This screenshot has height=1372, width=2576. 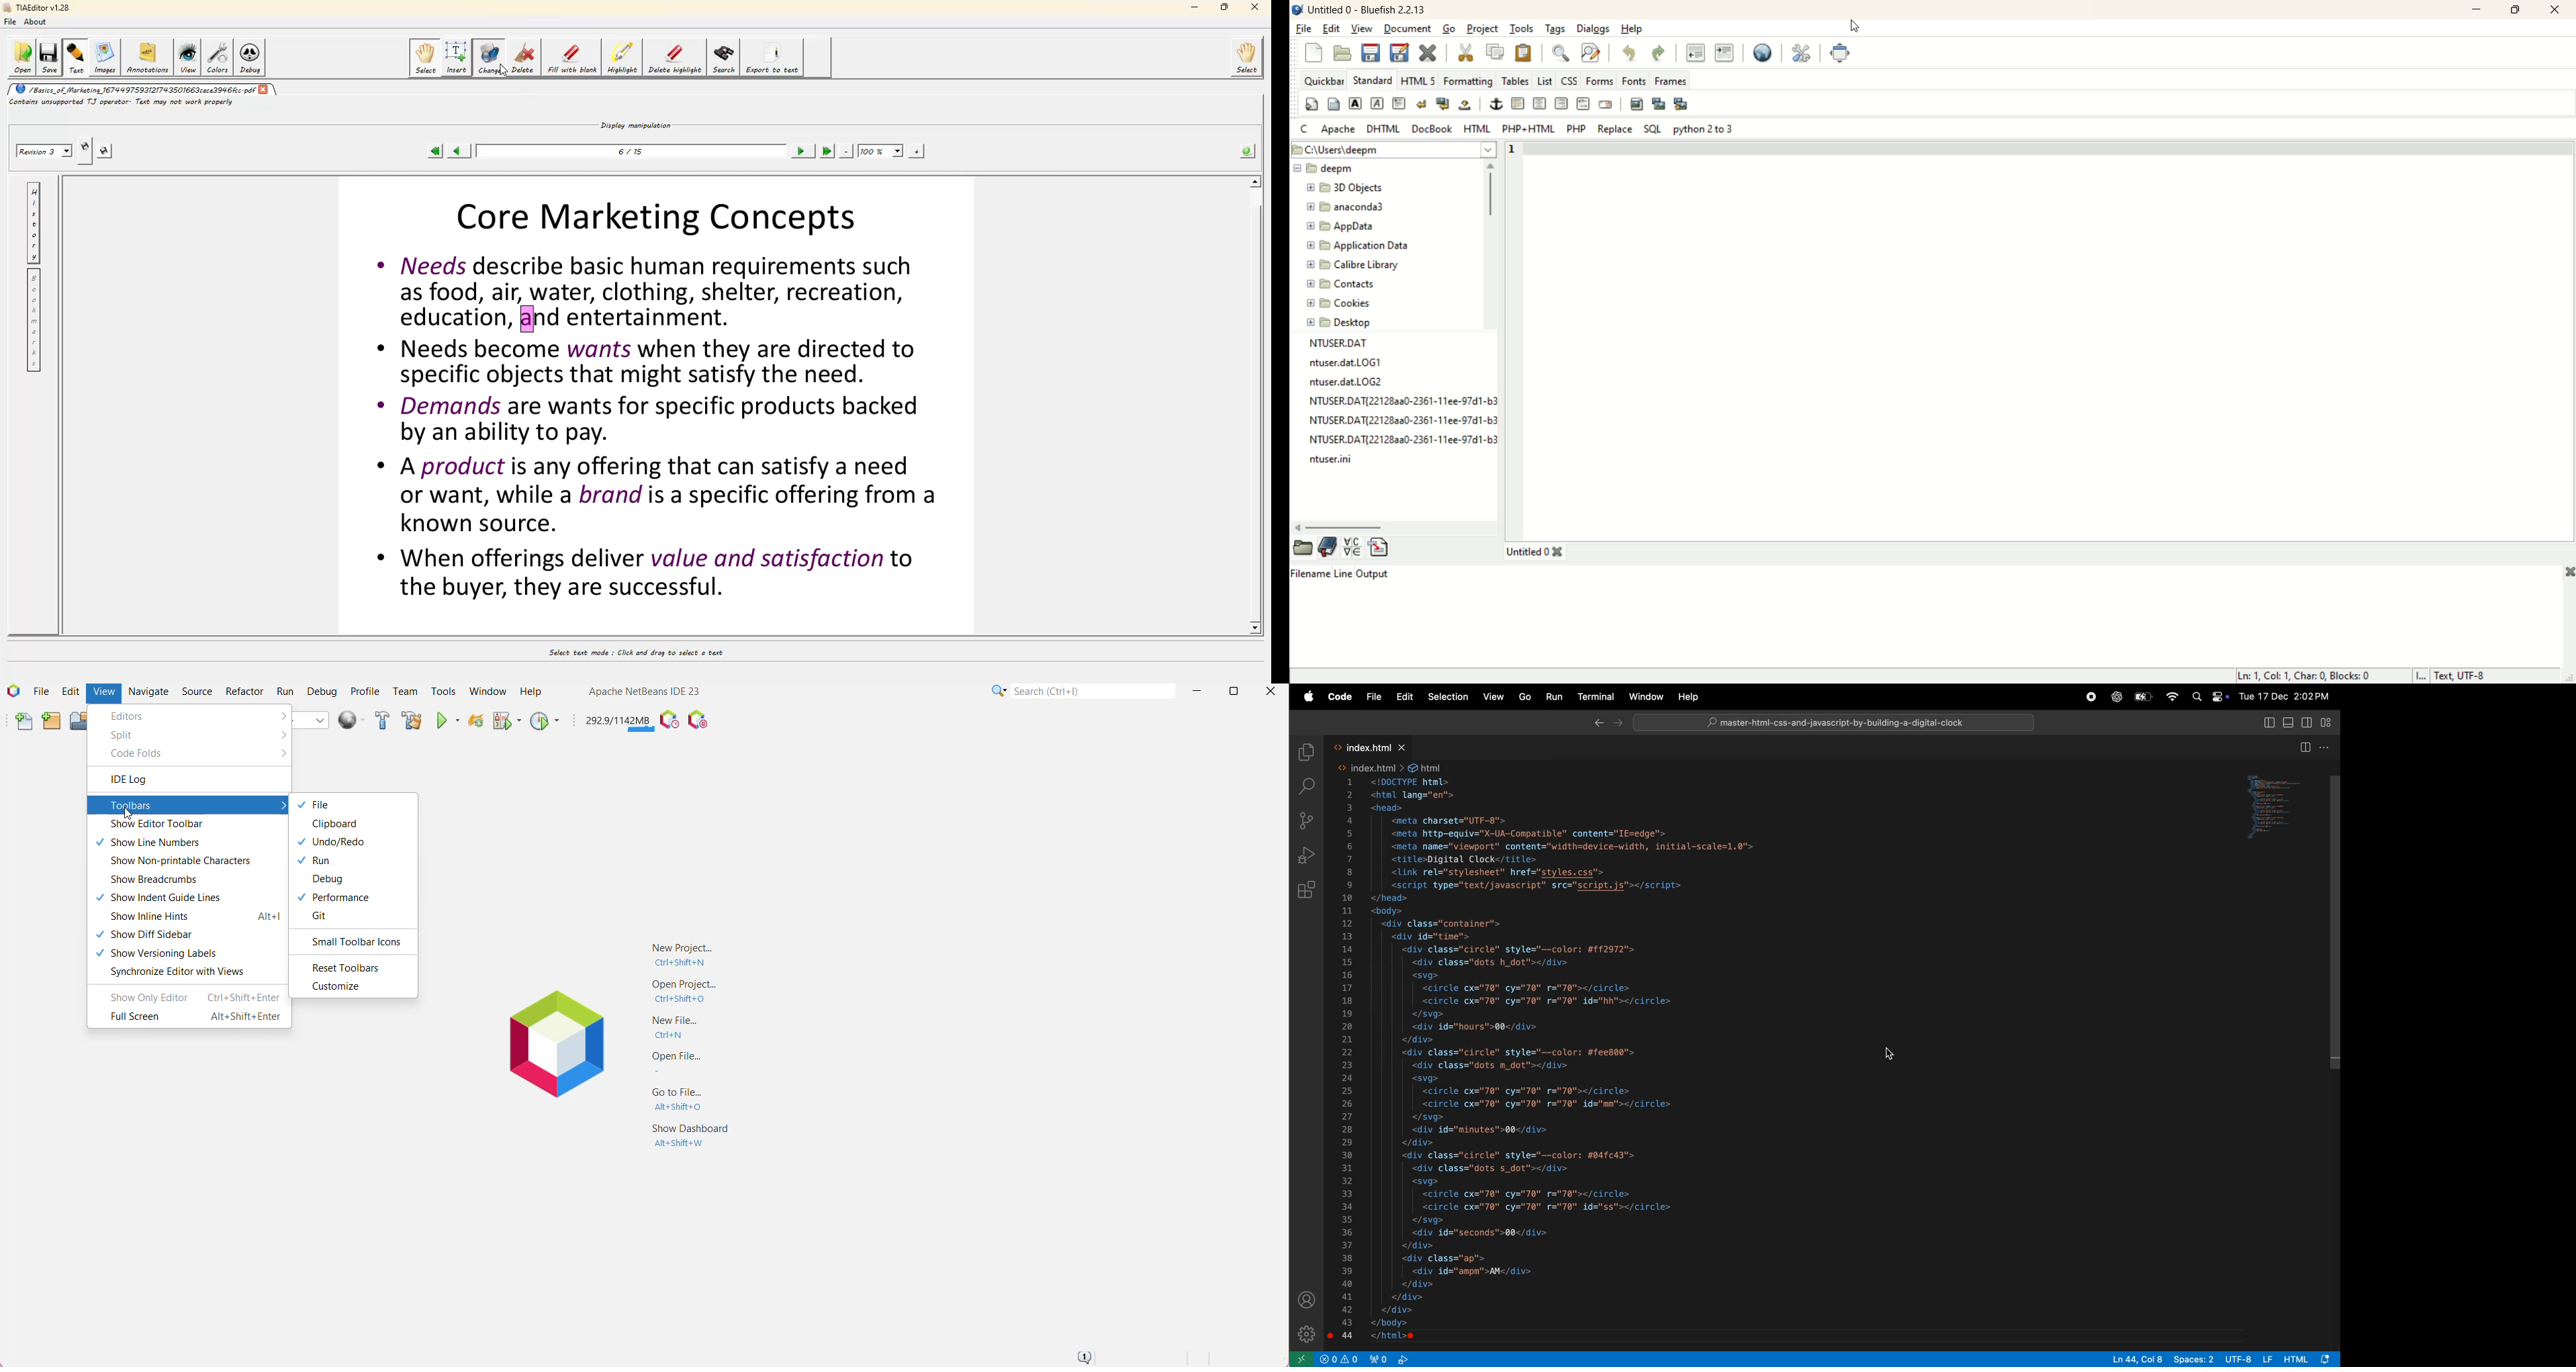 What do you see at coordinates (165, 953) in the screenshot?
I see `Show Versioning Labels` at bounding box center [165, 953].